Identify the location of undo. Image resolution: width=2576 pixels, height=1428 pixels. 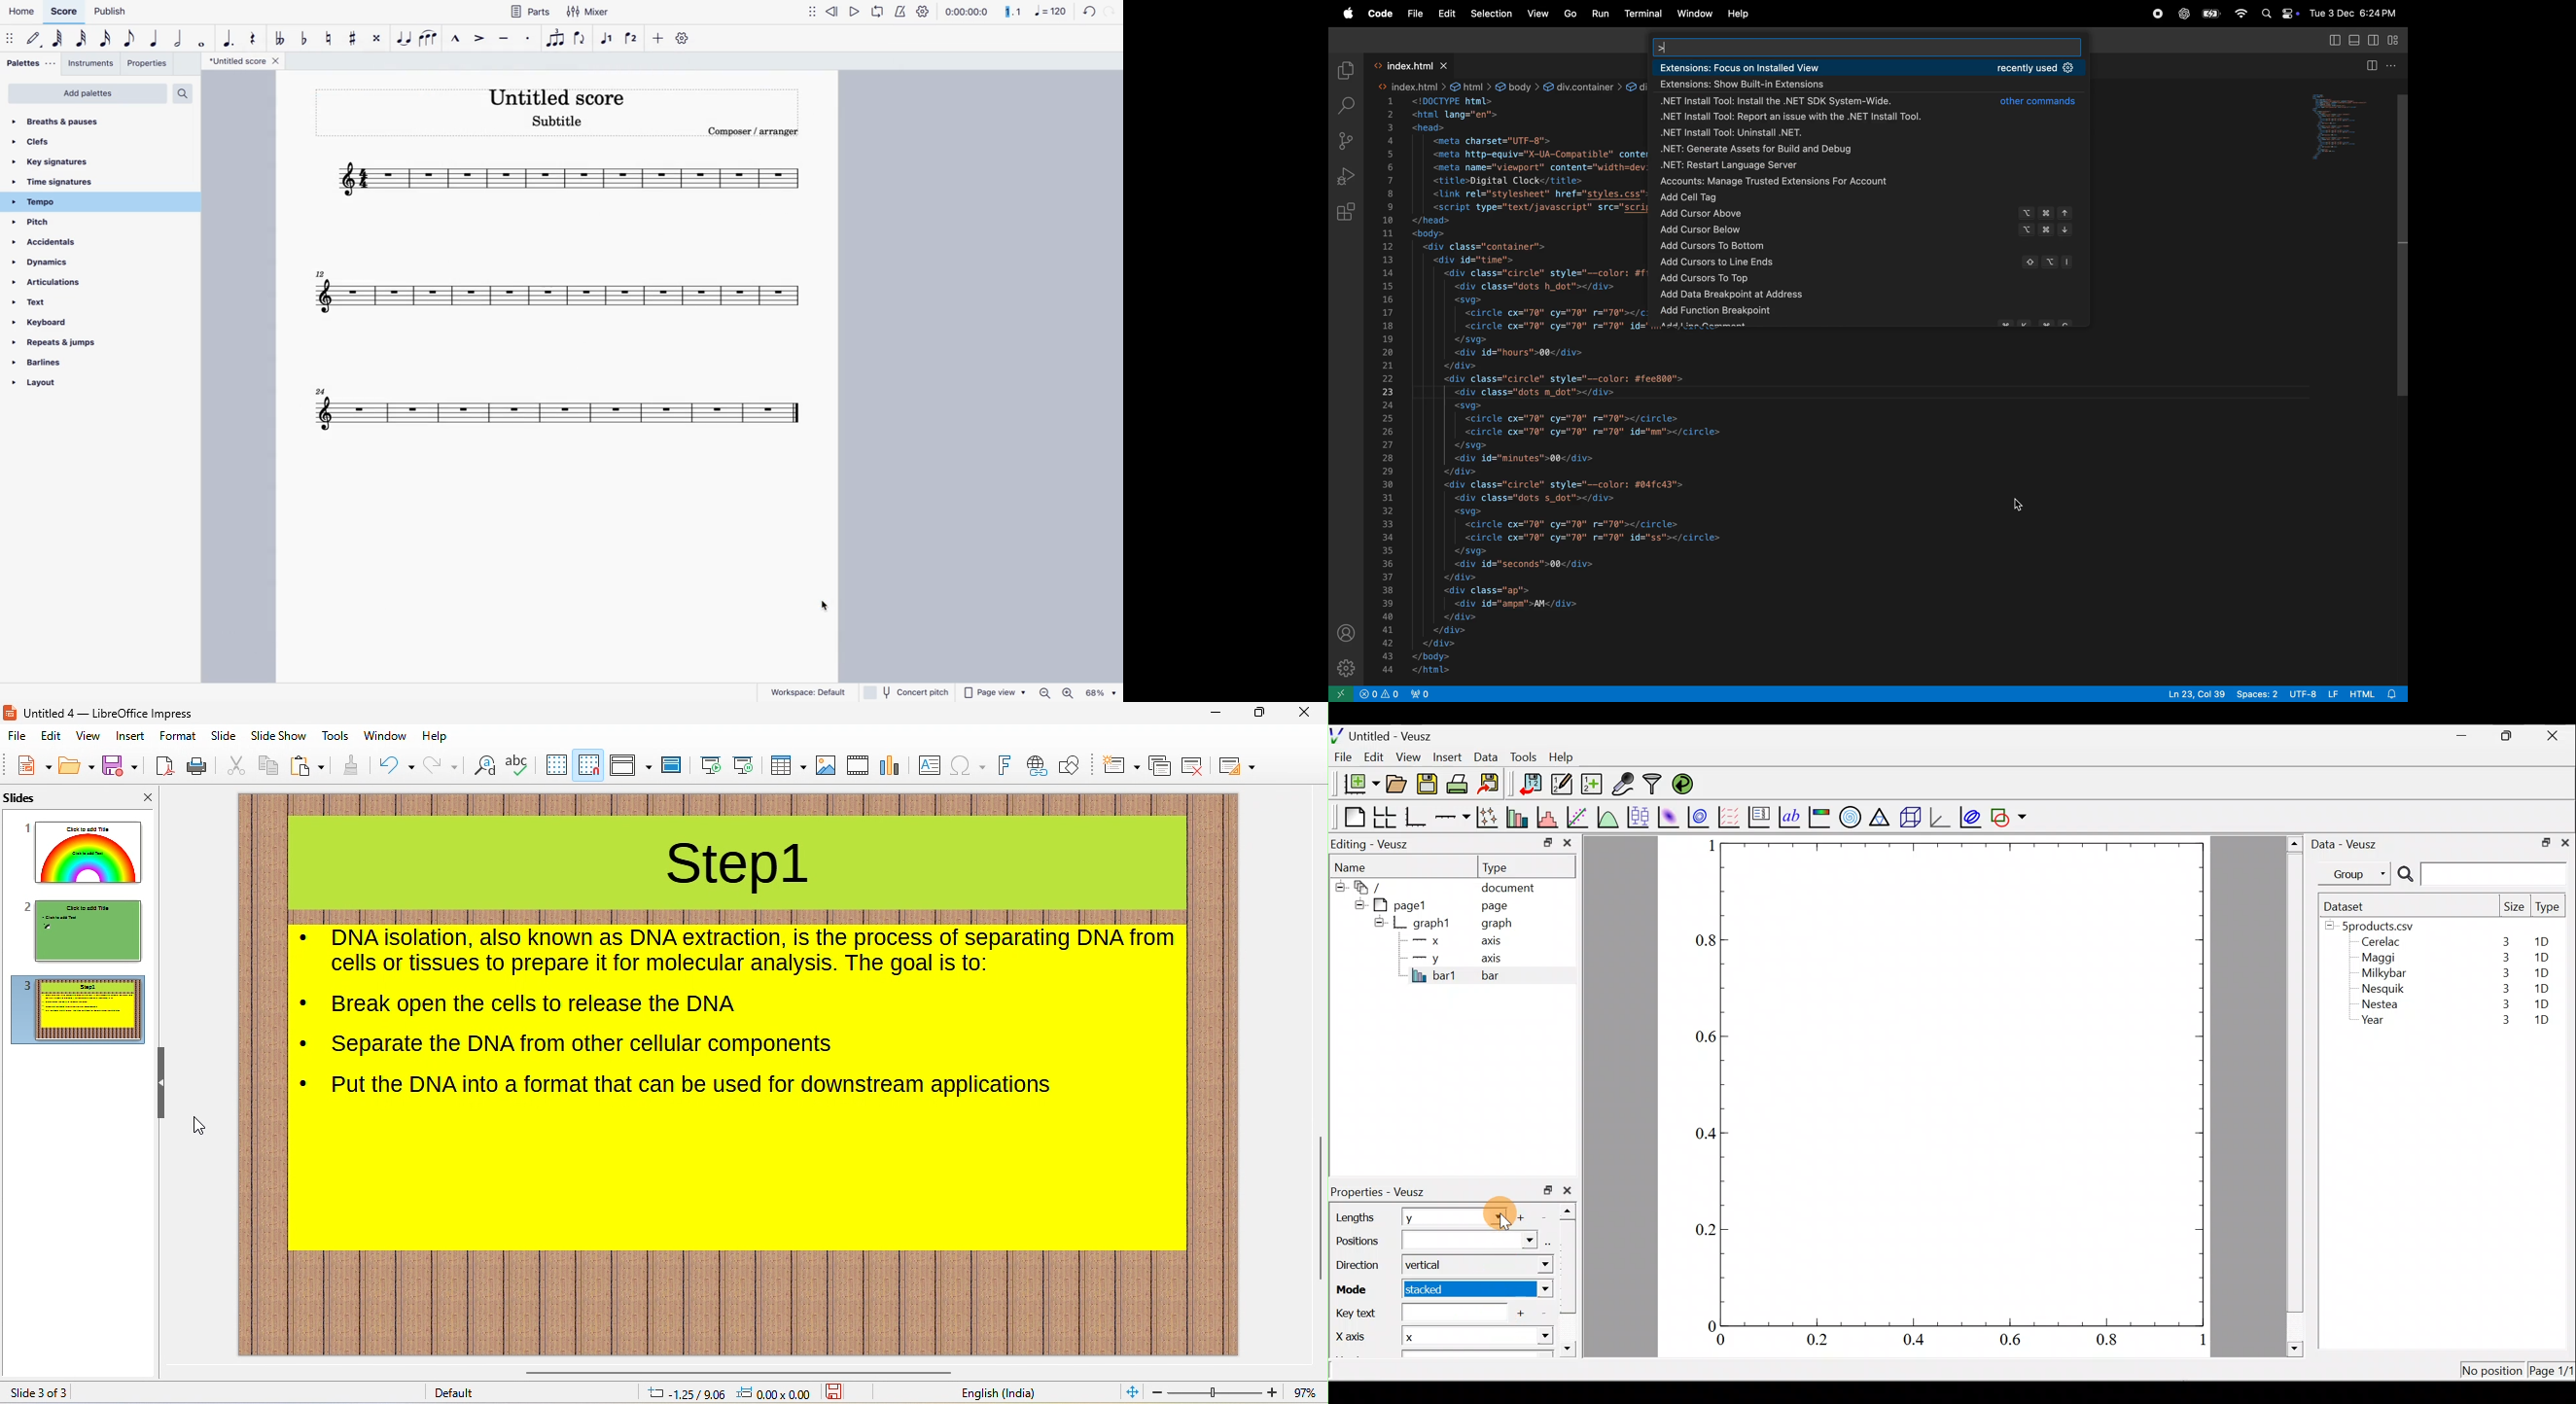
(397, 764).